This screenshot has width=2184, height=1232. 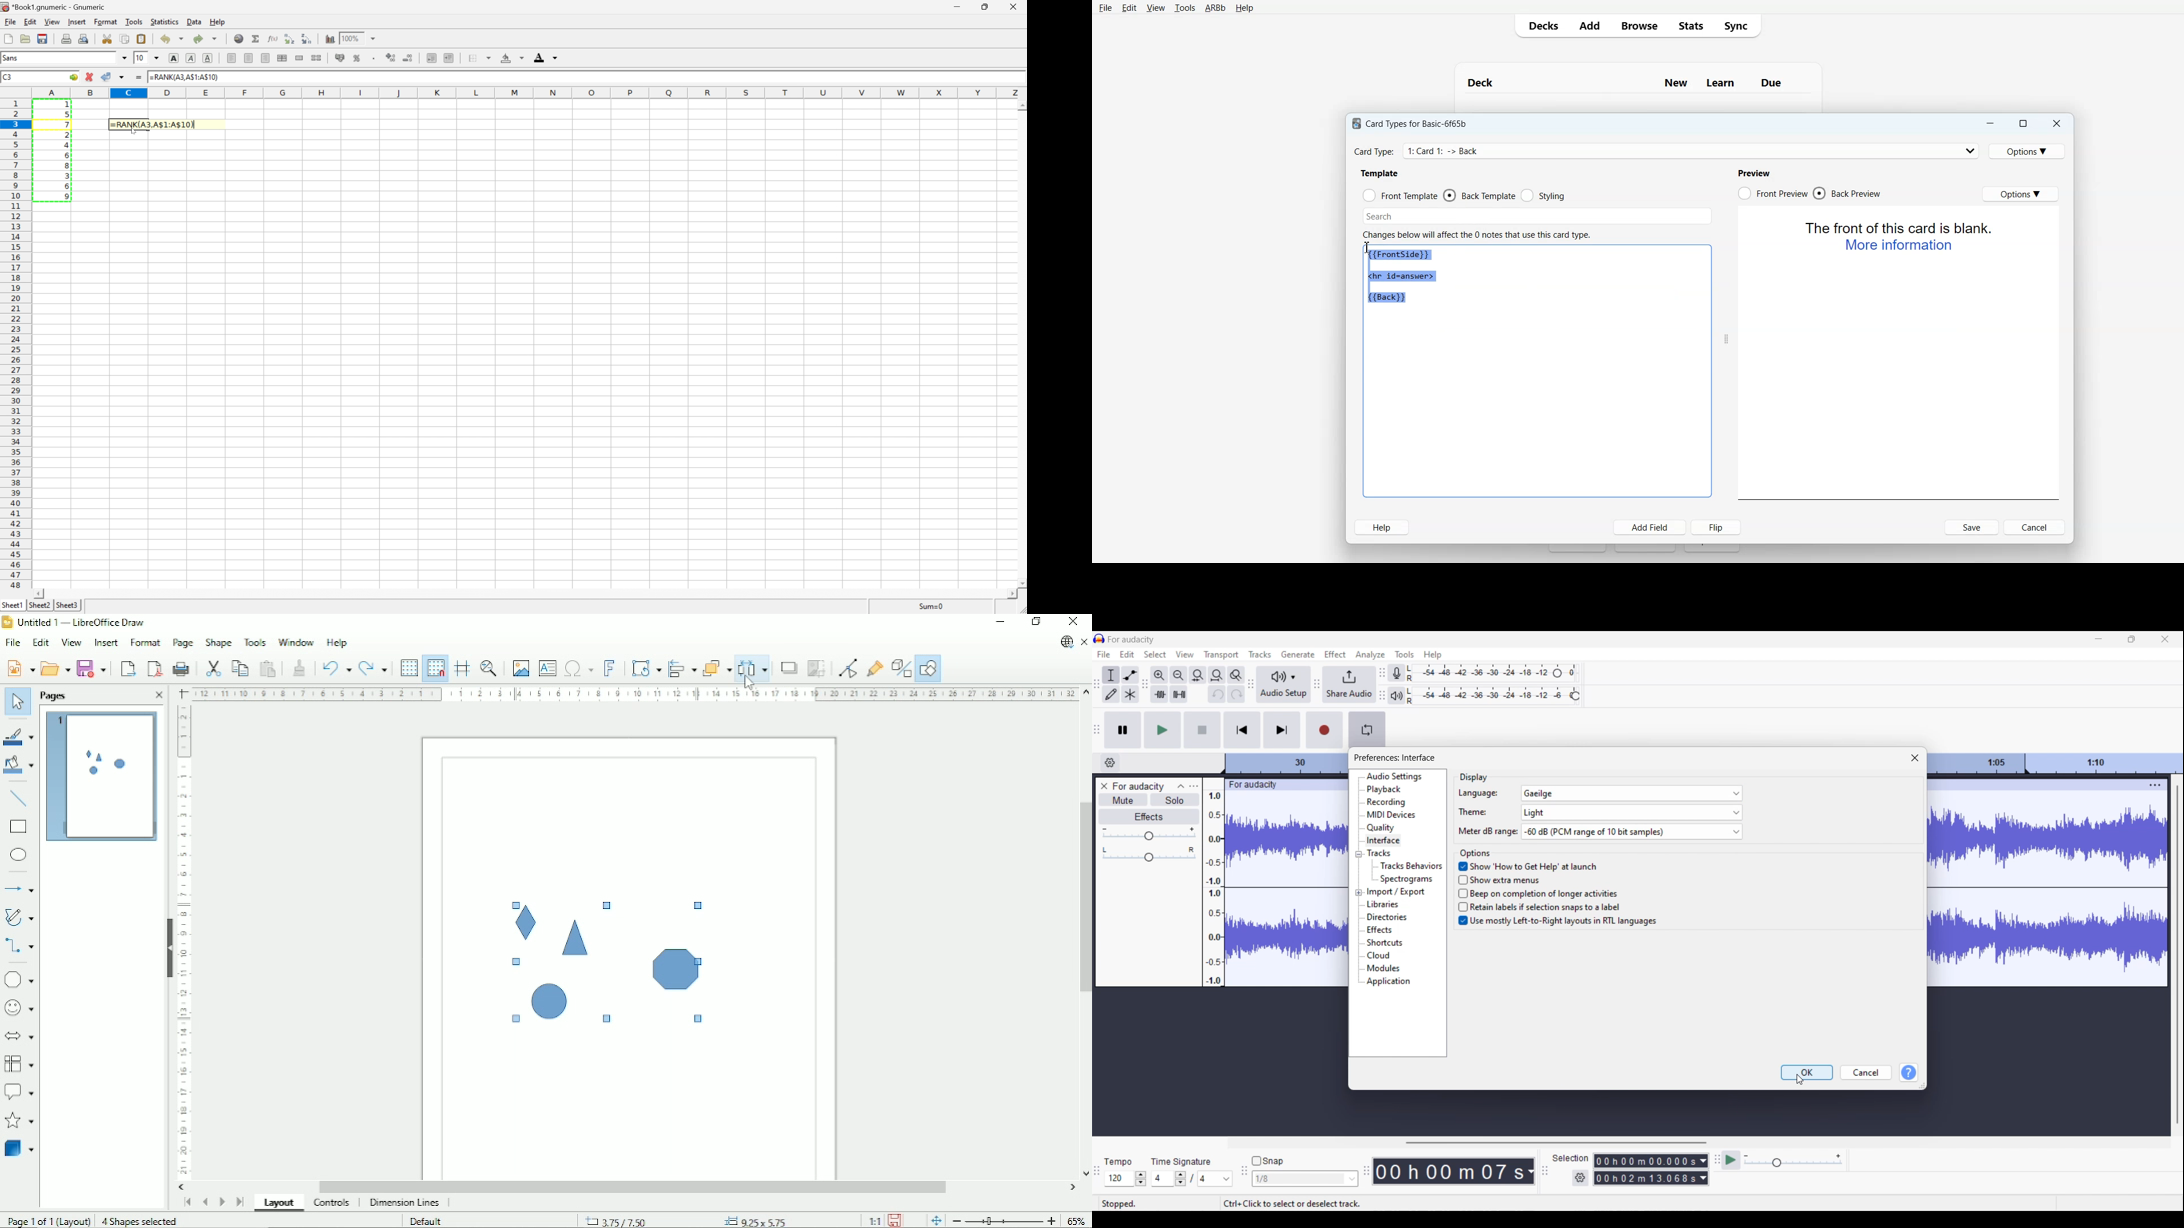 I want to click on Cancel, so click(x=1867, y=1073).